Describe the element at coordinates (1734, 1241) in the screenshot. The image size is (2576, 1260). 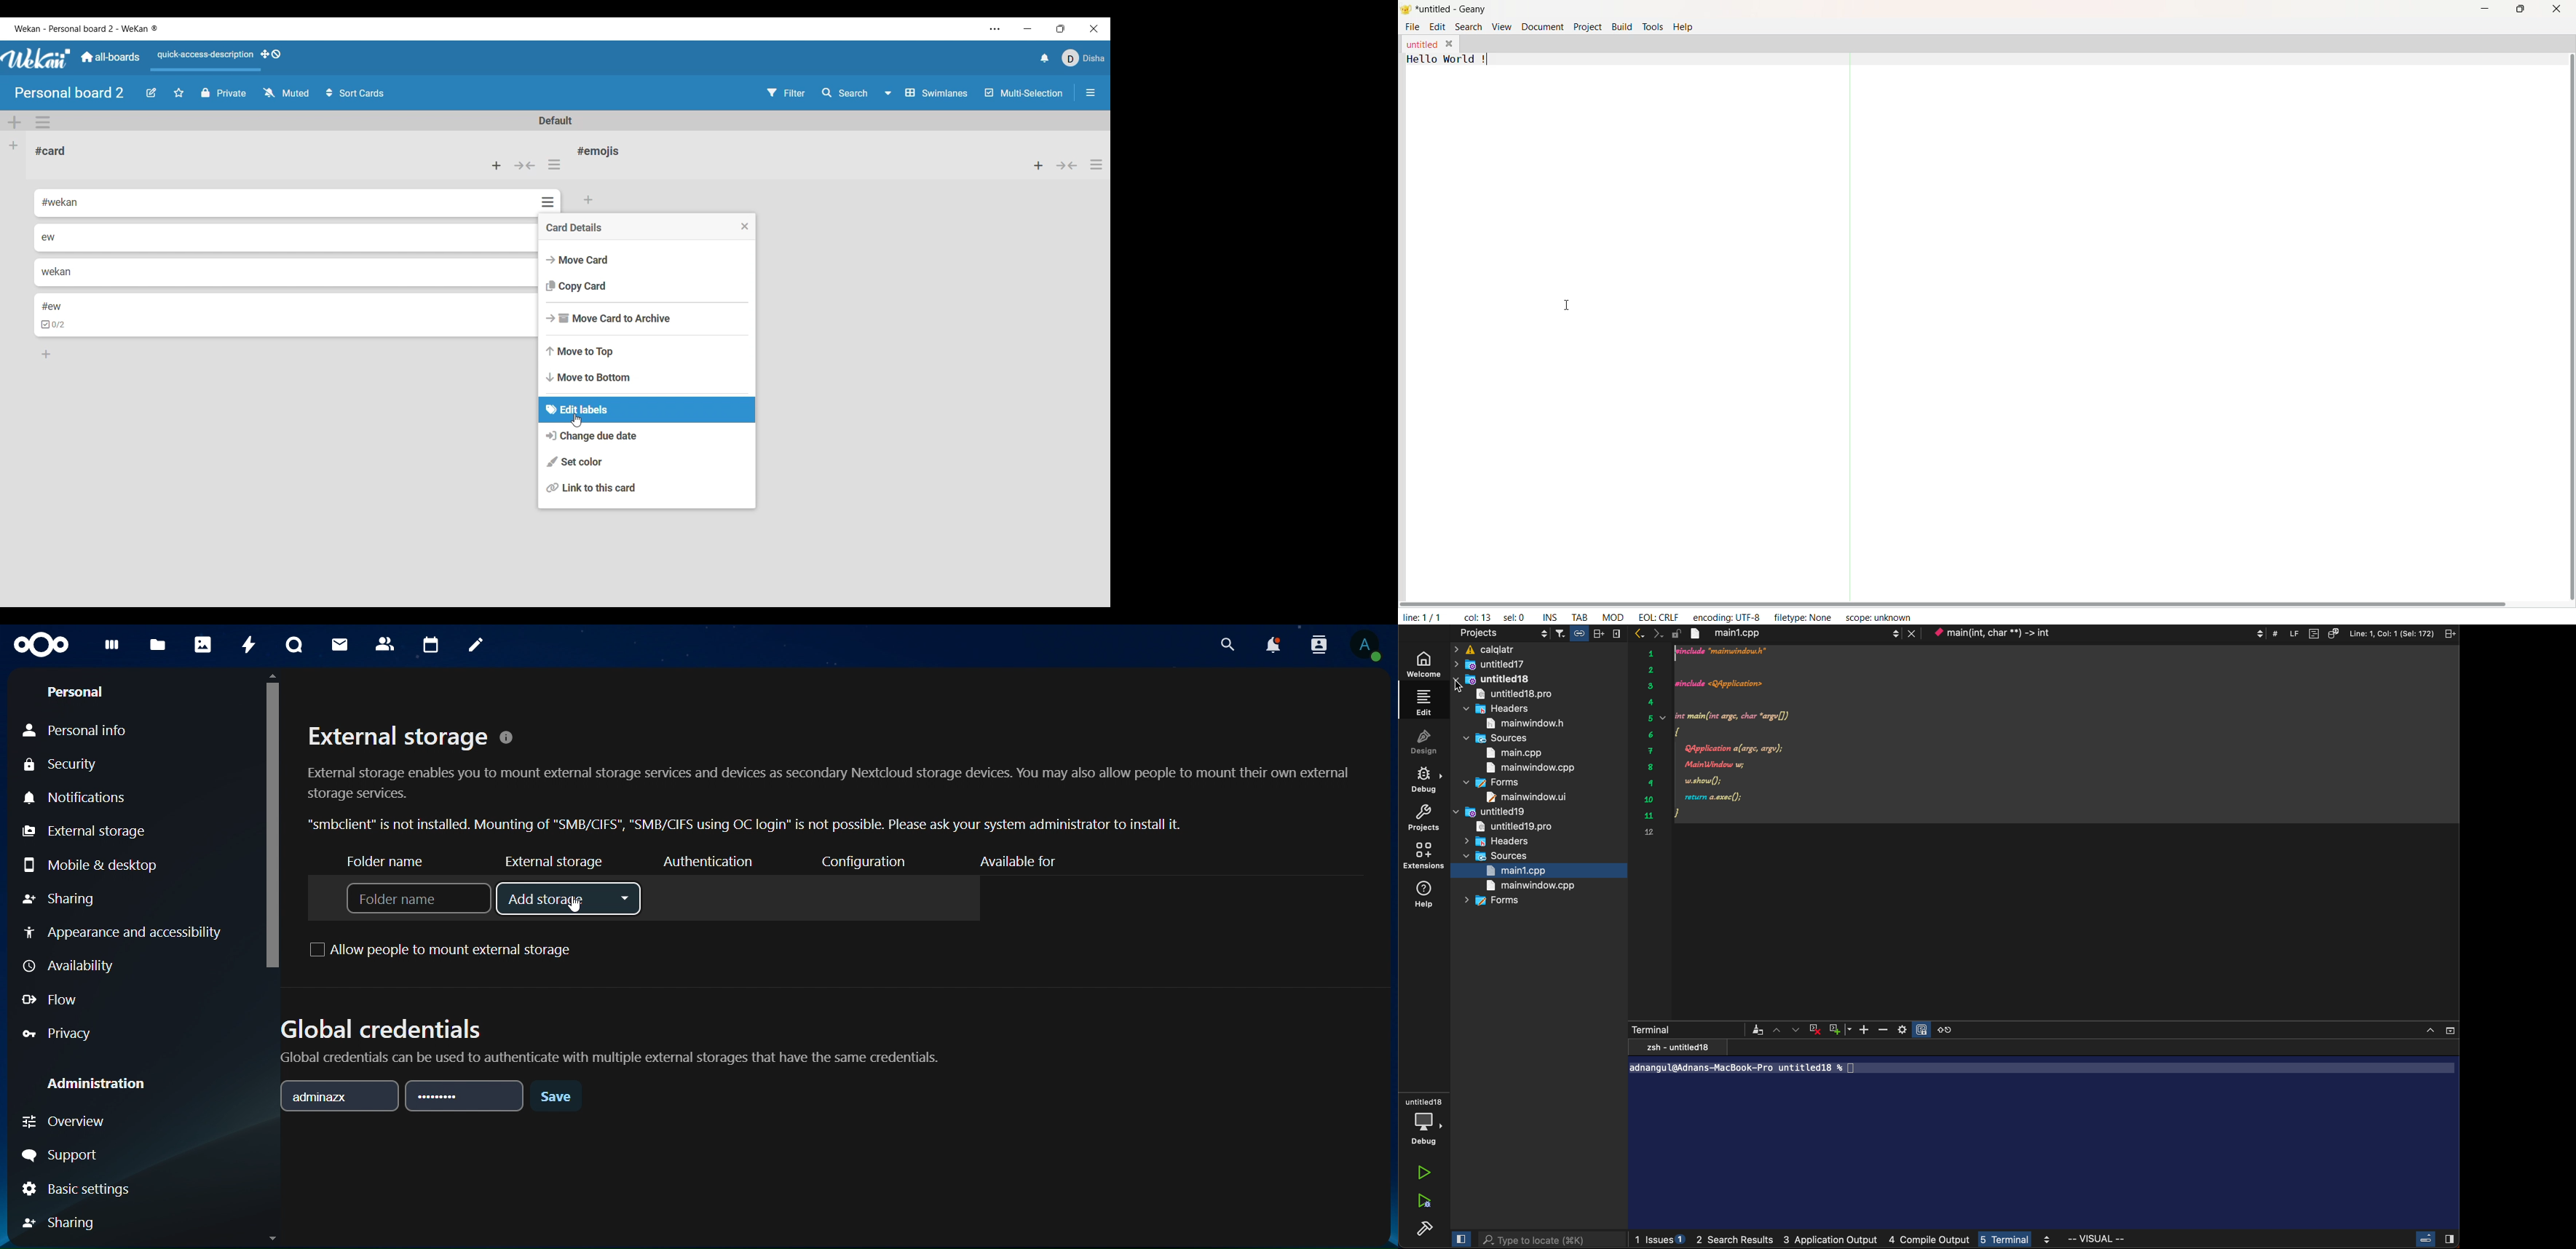
I see `search results` at that location.